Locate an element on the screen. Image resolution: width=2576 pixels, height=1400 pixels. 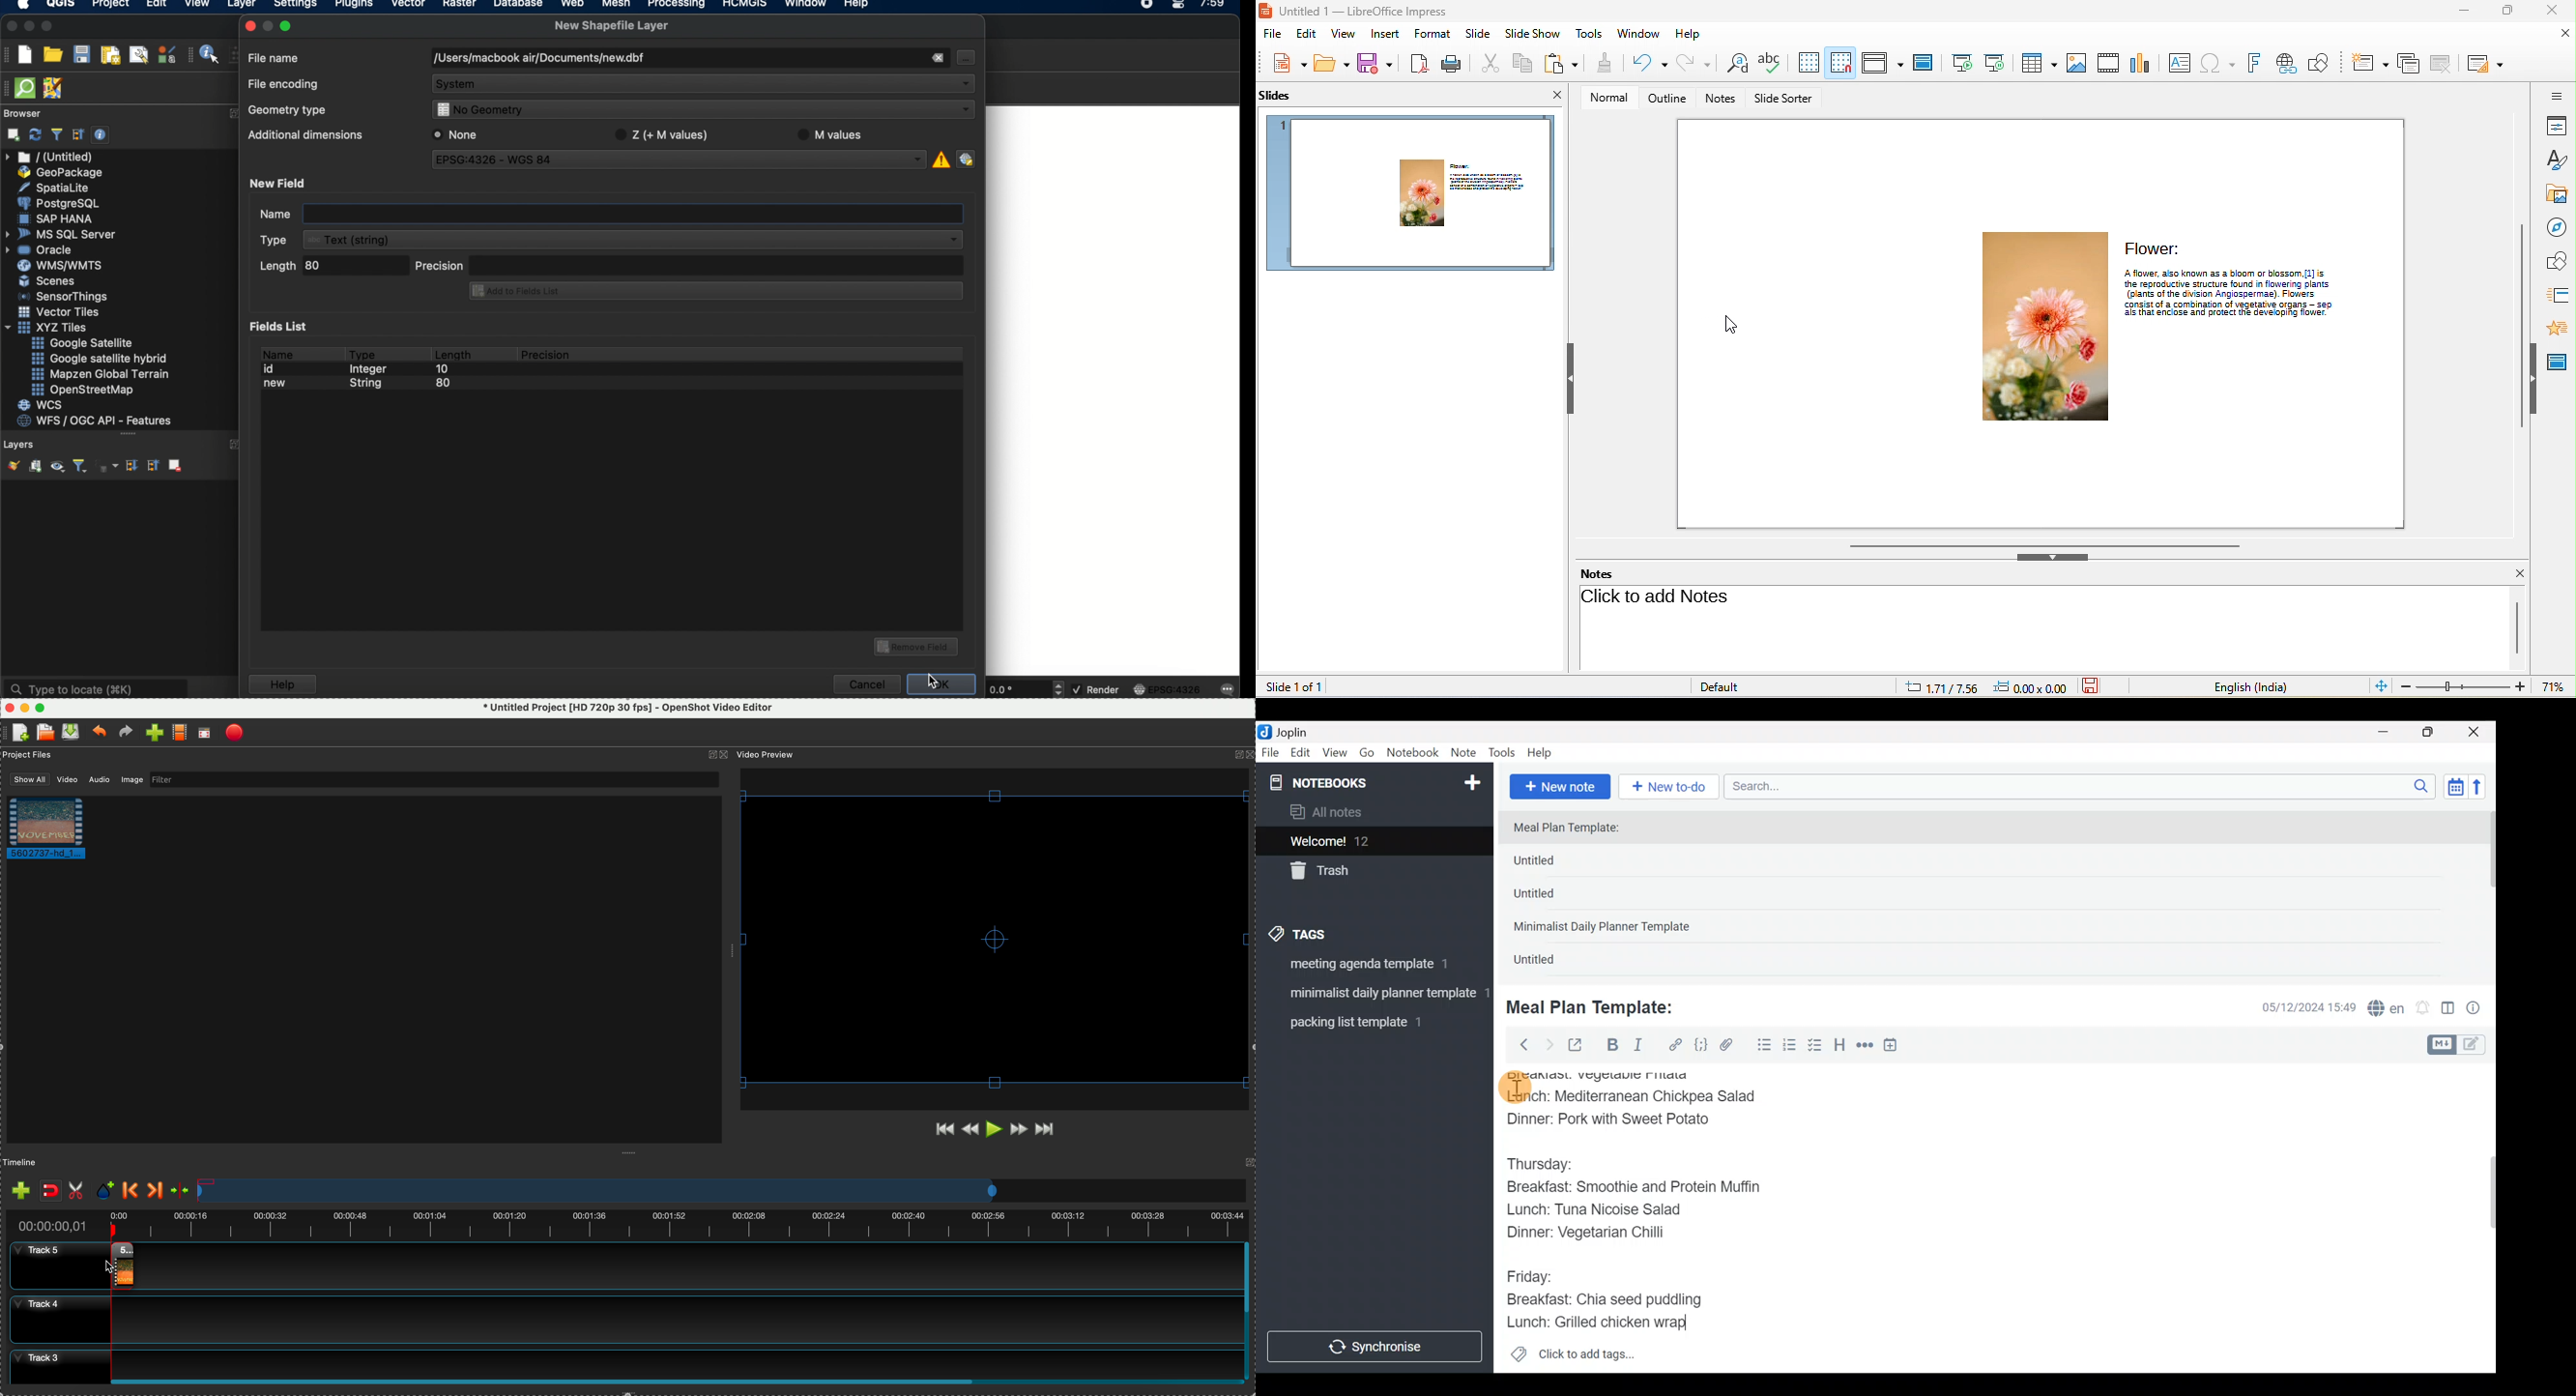
Meal Plan Template: is located at coordinates (1598, 1006).